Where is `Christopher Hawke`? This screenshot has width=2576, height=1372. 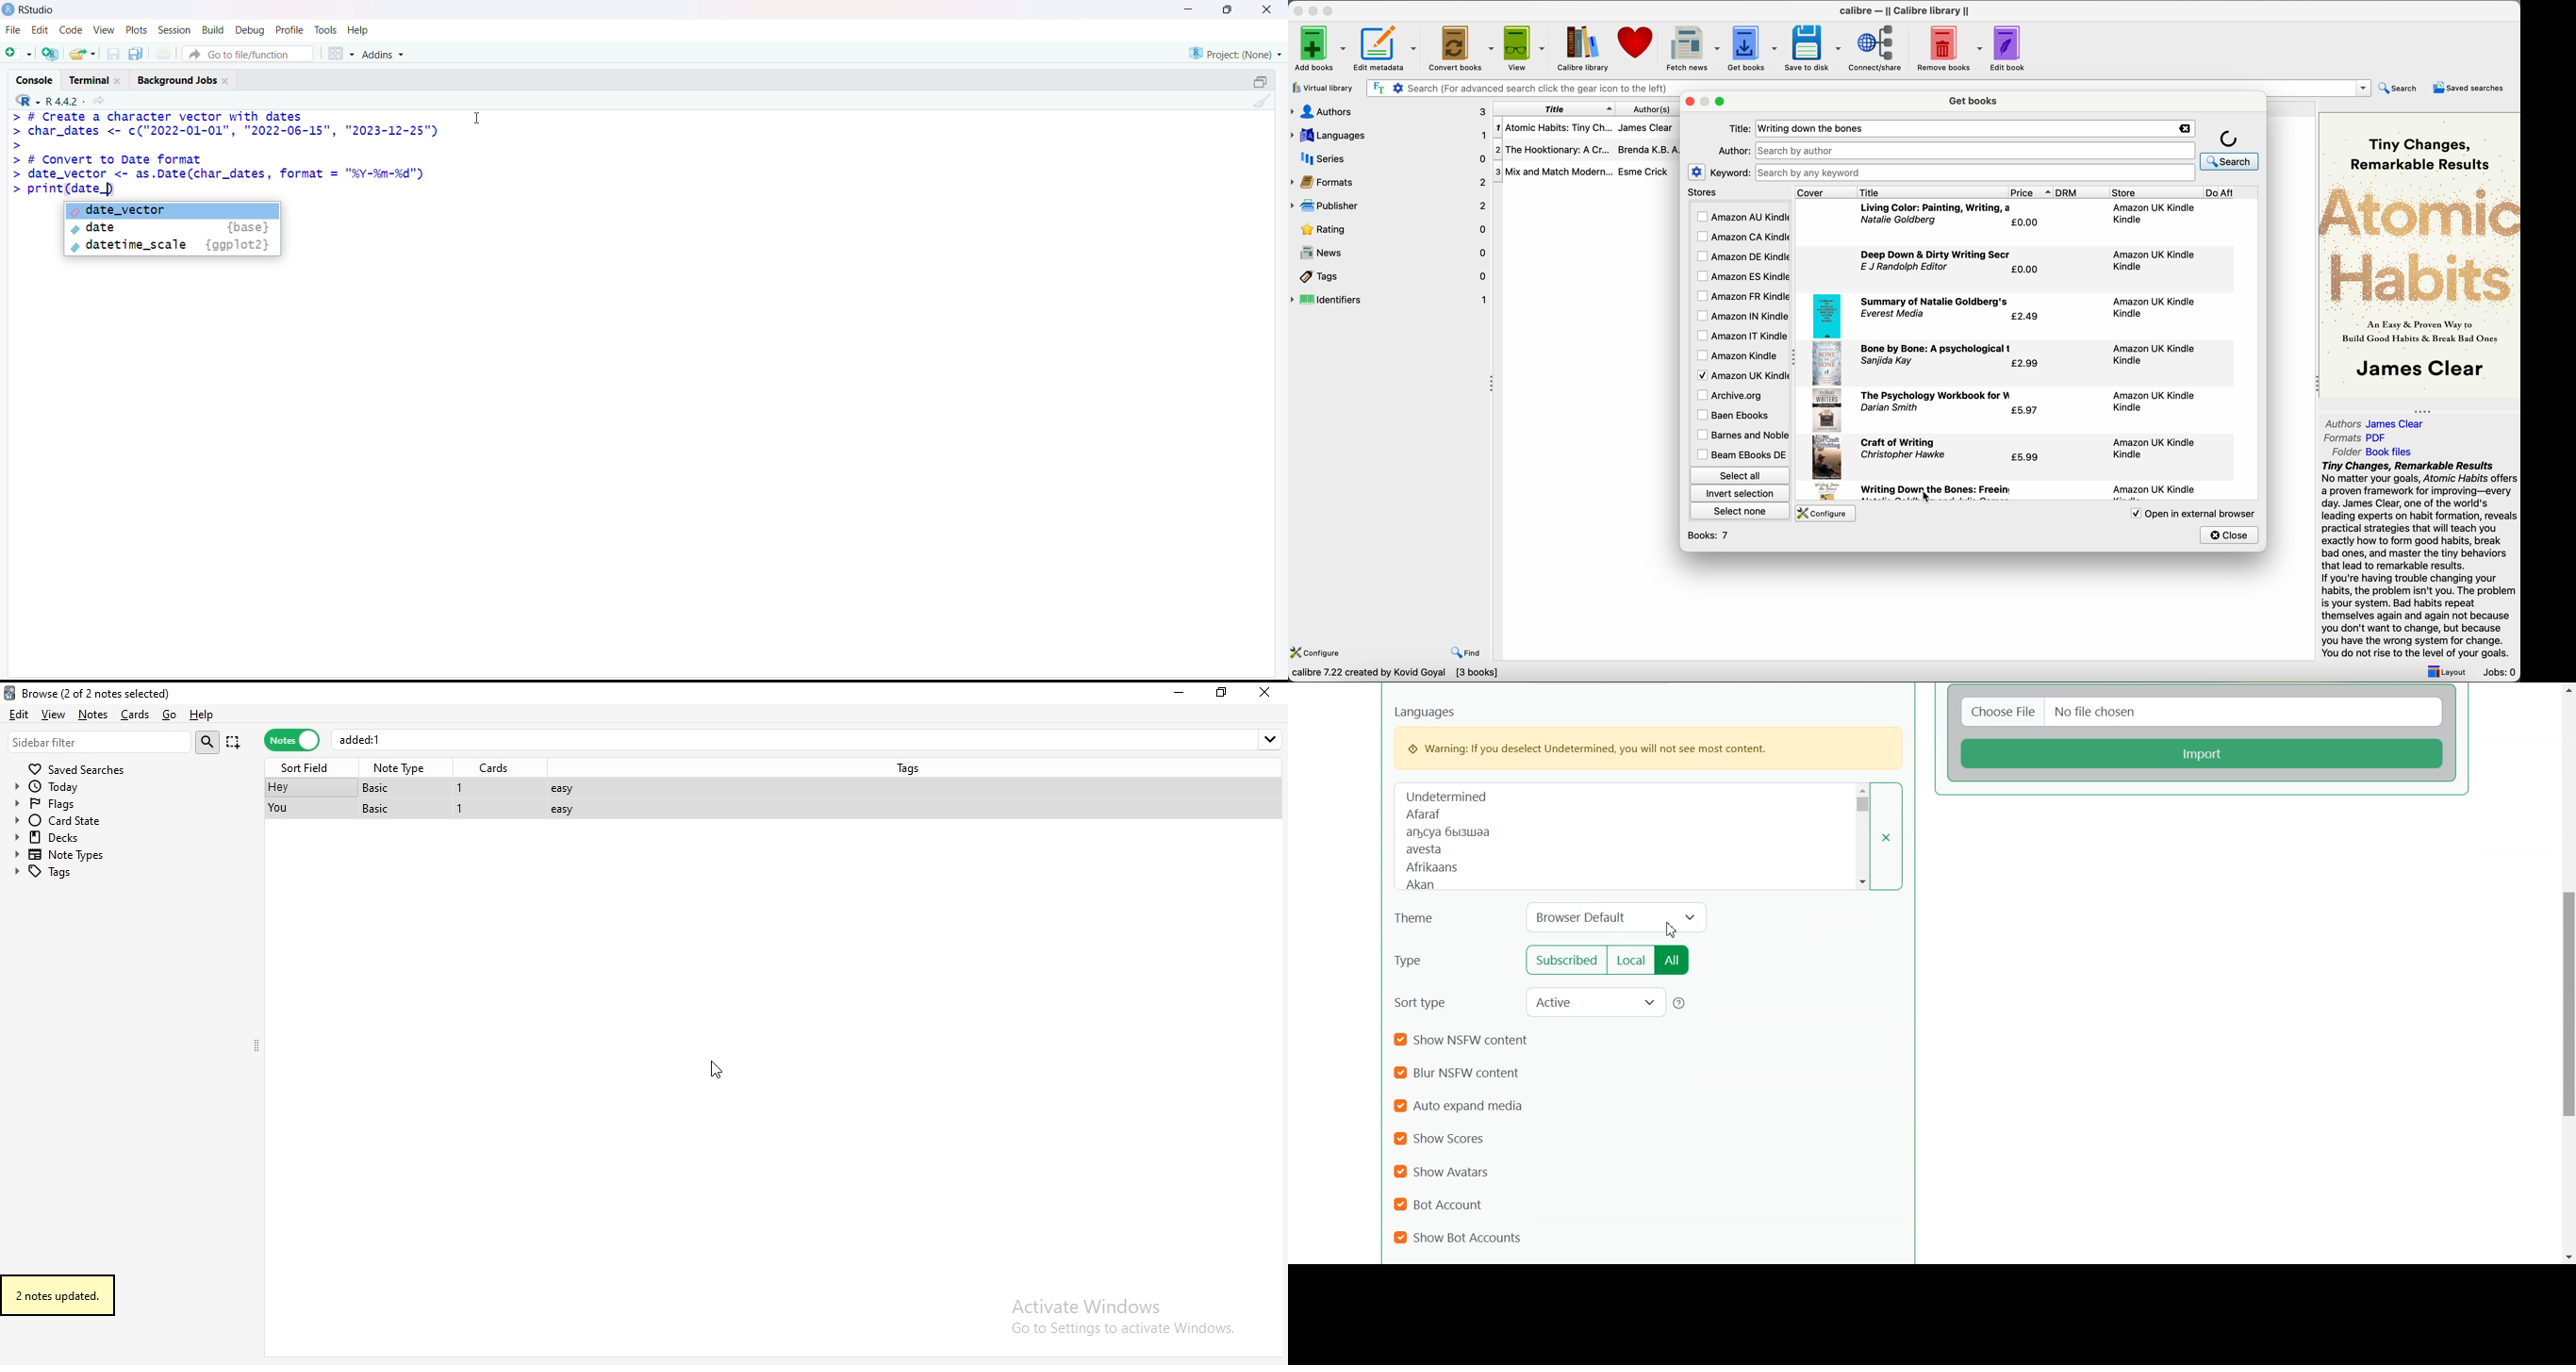 Christopher Hawke is located at coordinates (1902, 454).